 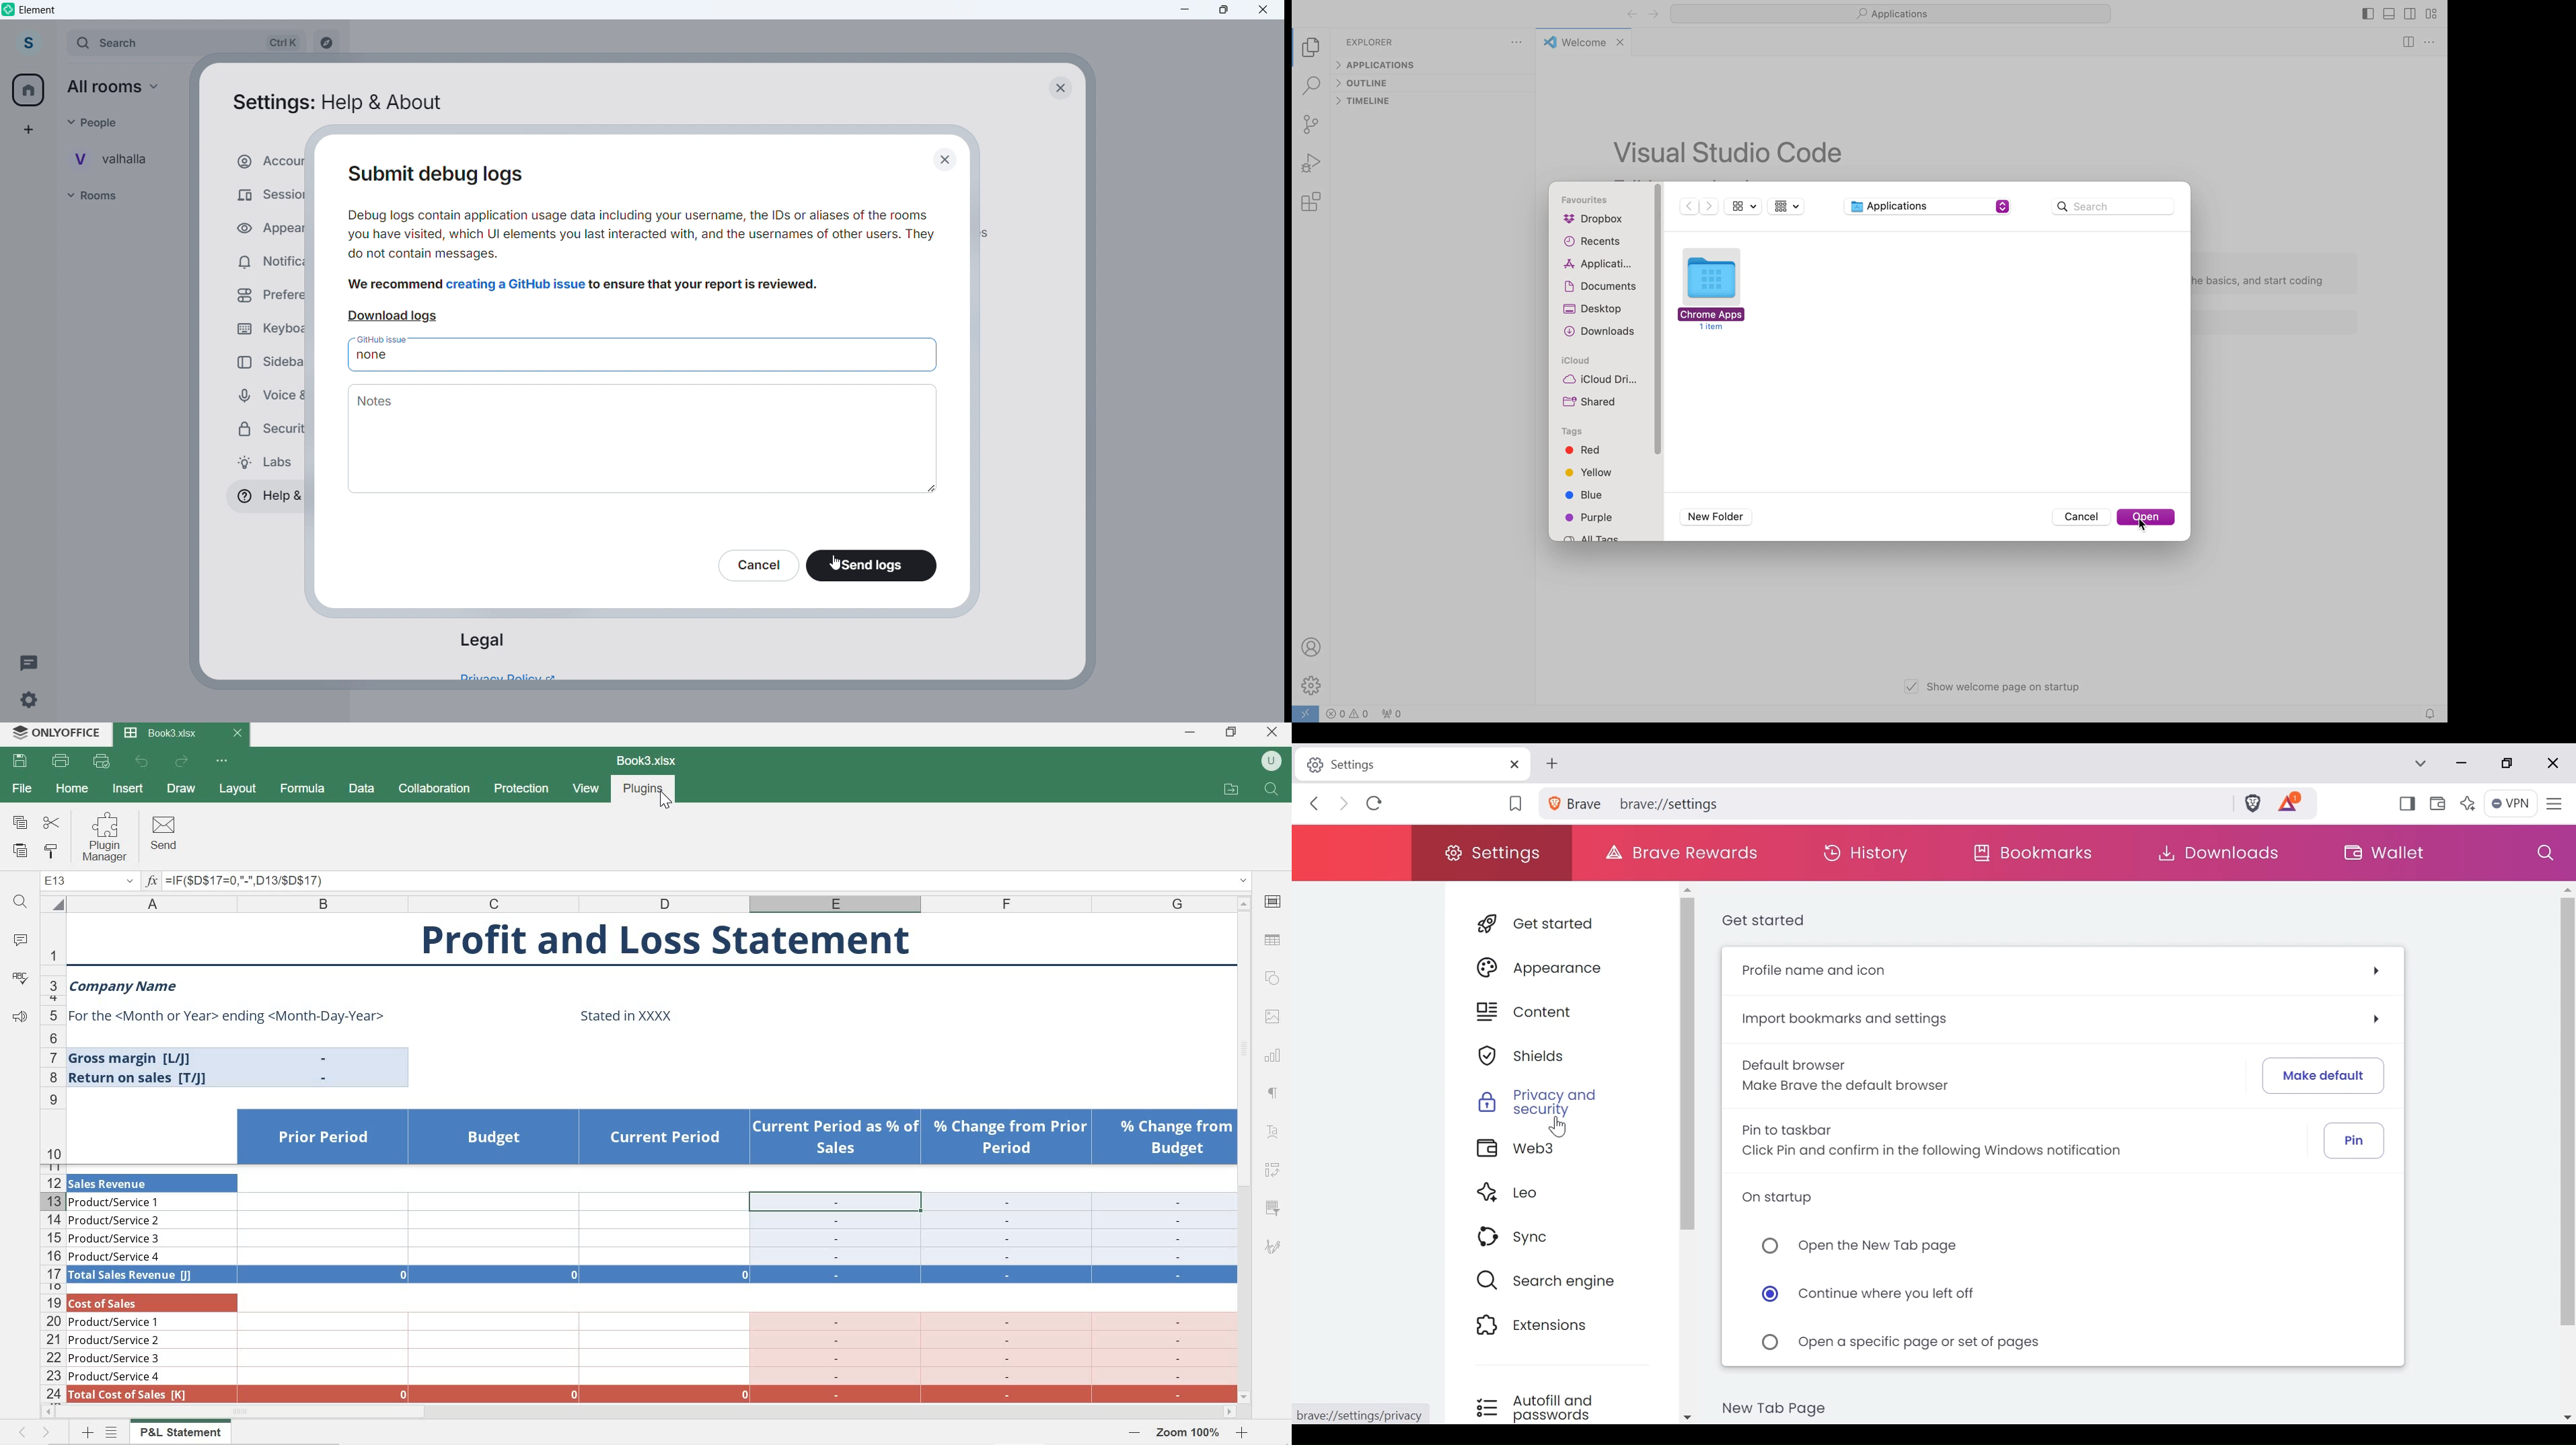 I want to click on you have visited, which UI elements you last interacted with, and the usernames of other users. They, so click(x=641, y=236).